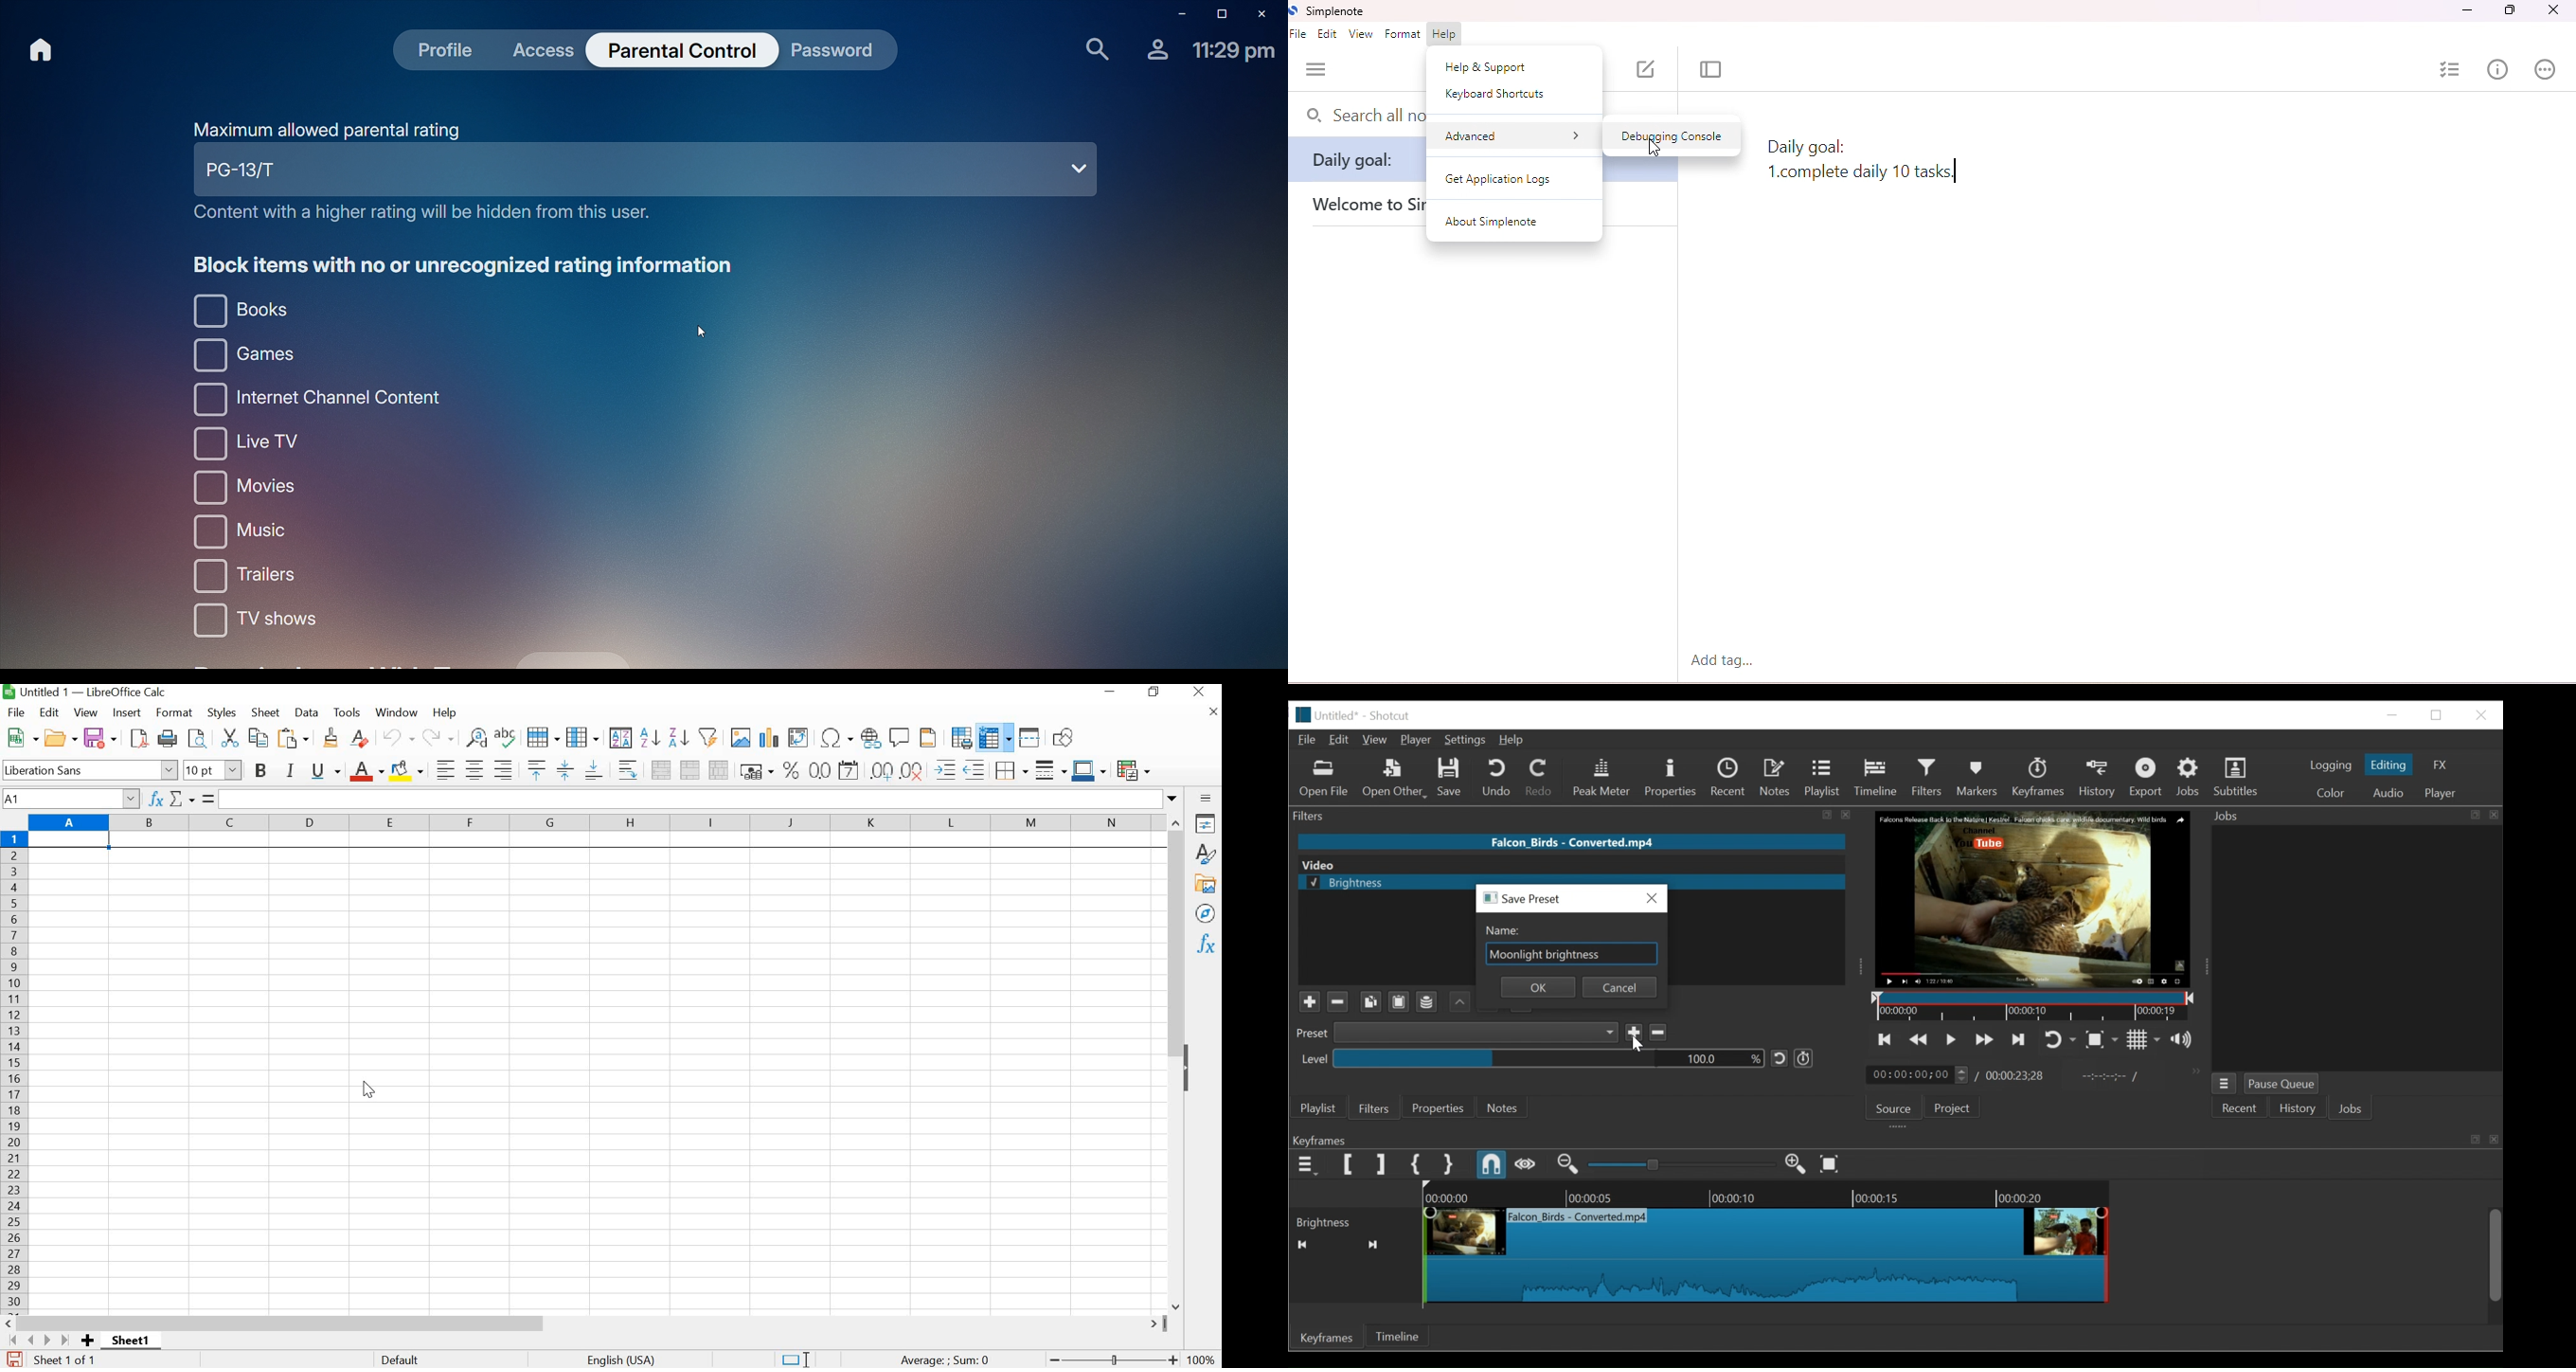 This screenshot has width=2576, height=1372. Describe the element at coordinates (1153, 54) in the screenshot. I see `Profile` at that location.